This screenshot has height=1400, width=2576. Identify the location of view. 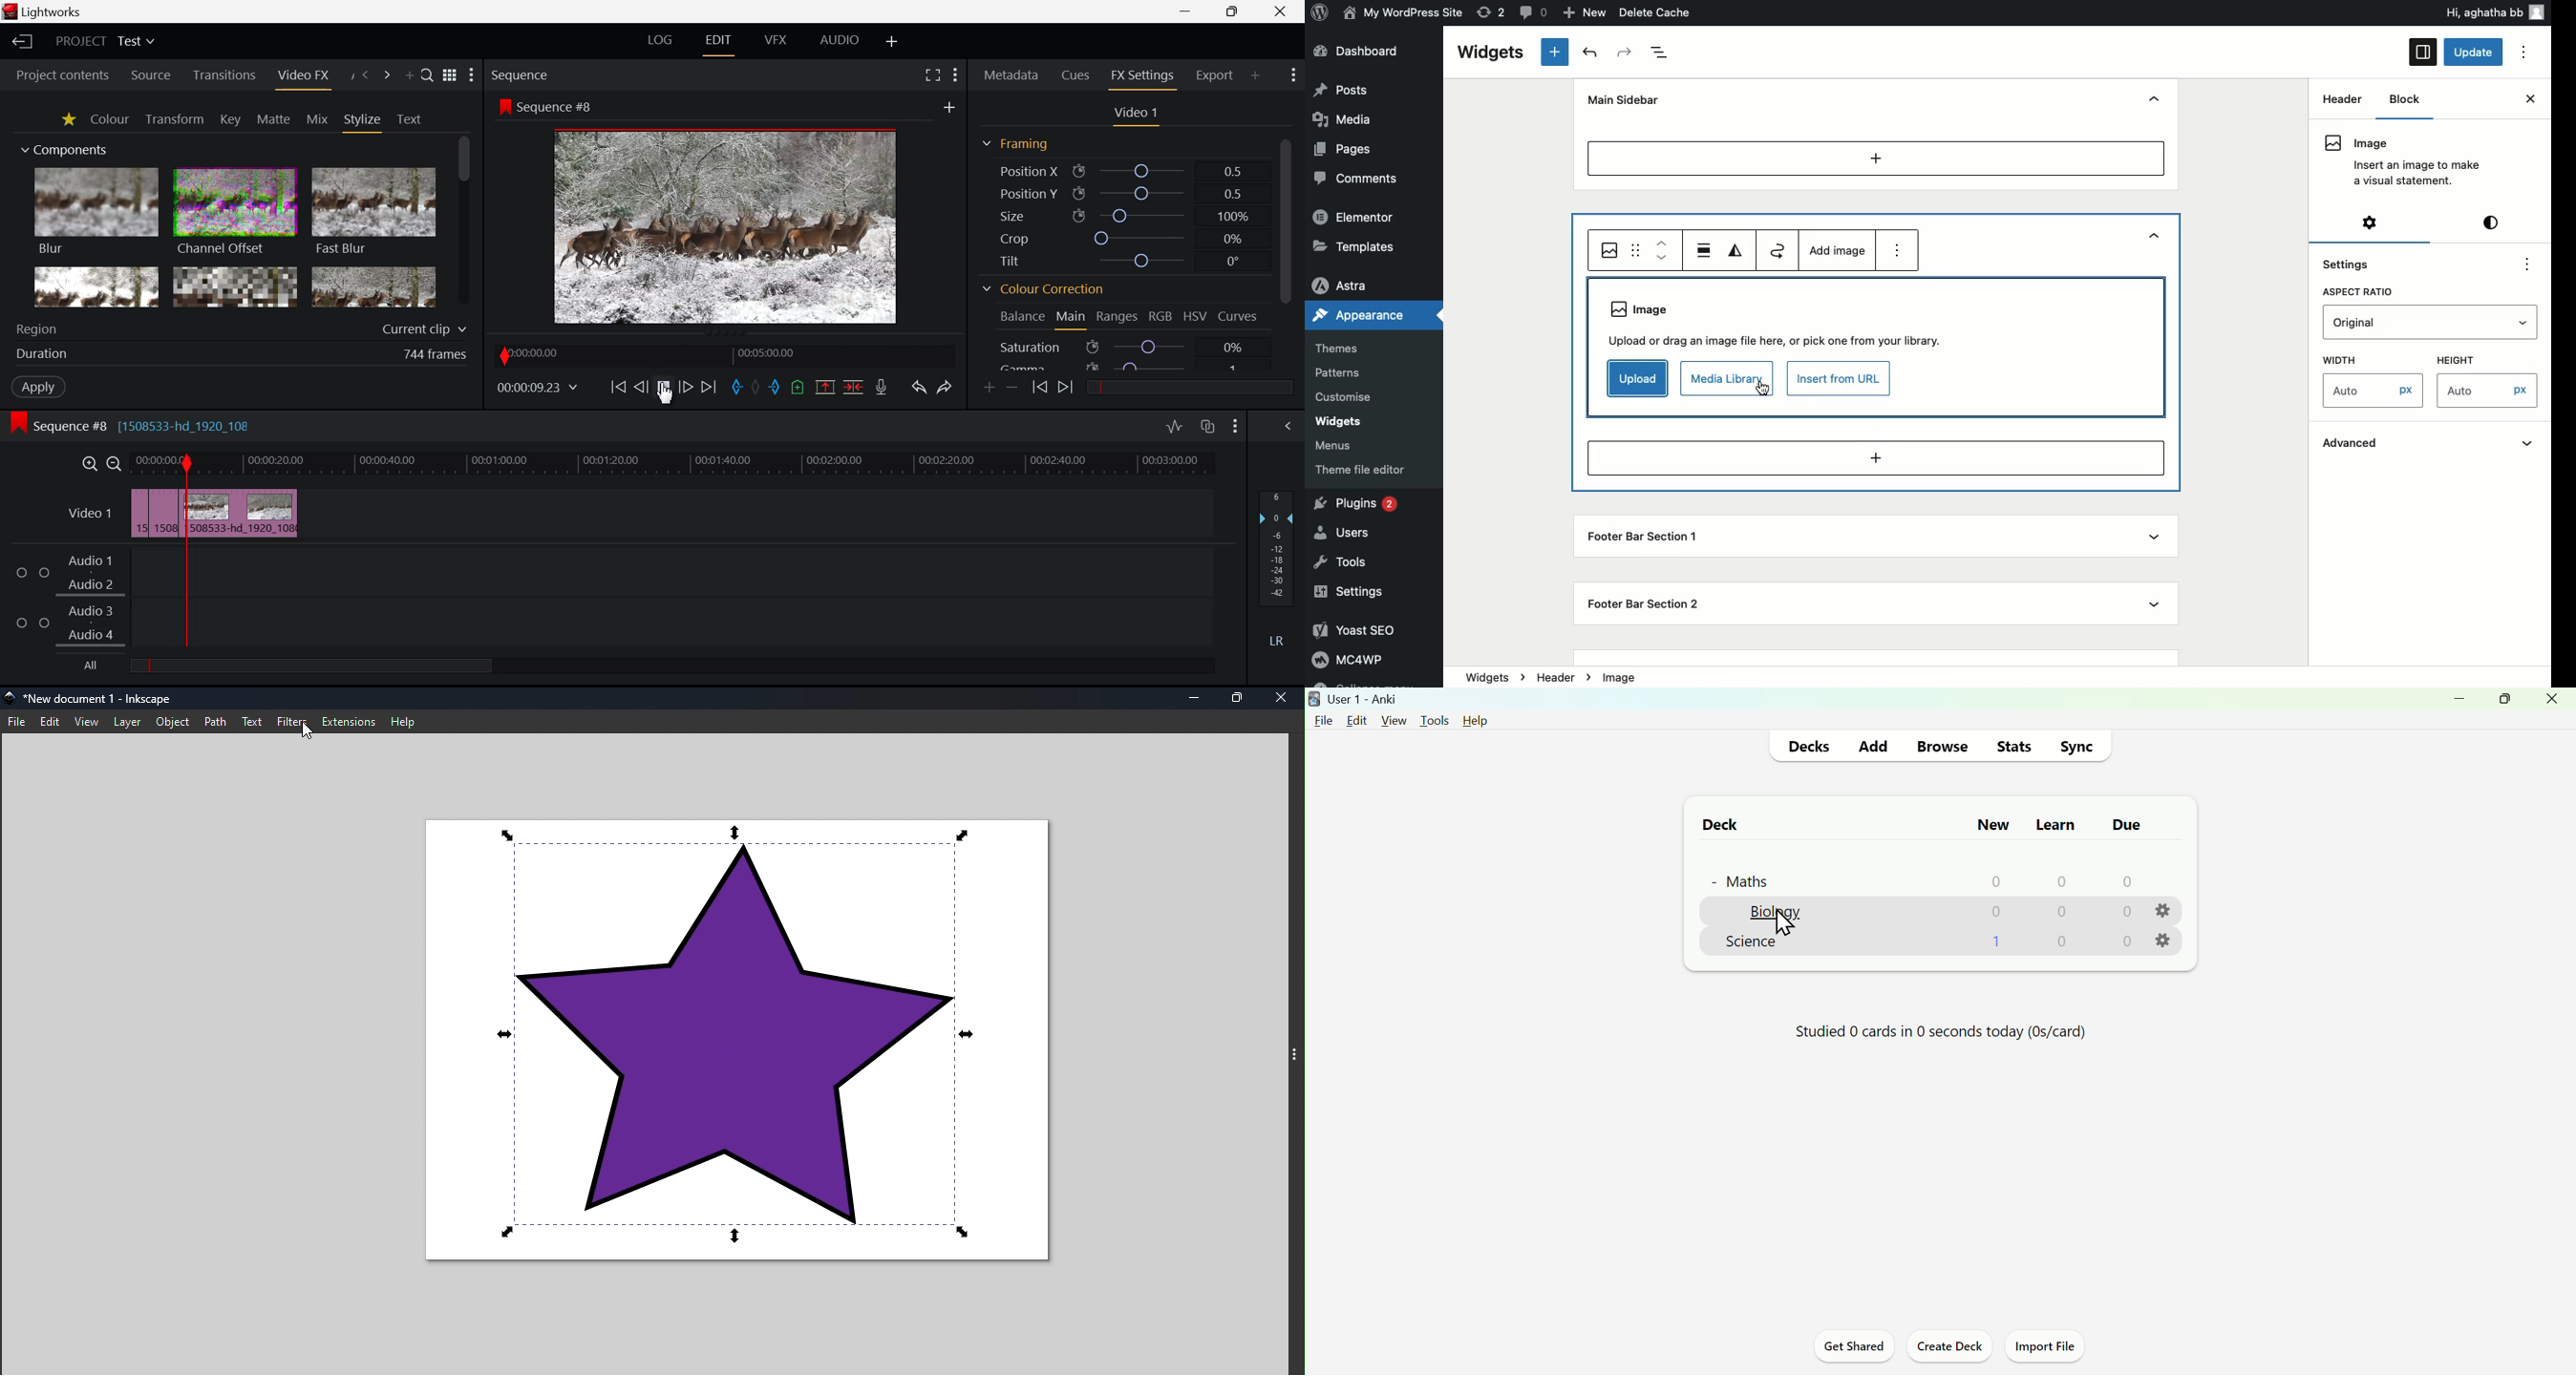
(1393, 721).